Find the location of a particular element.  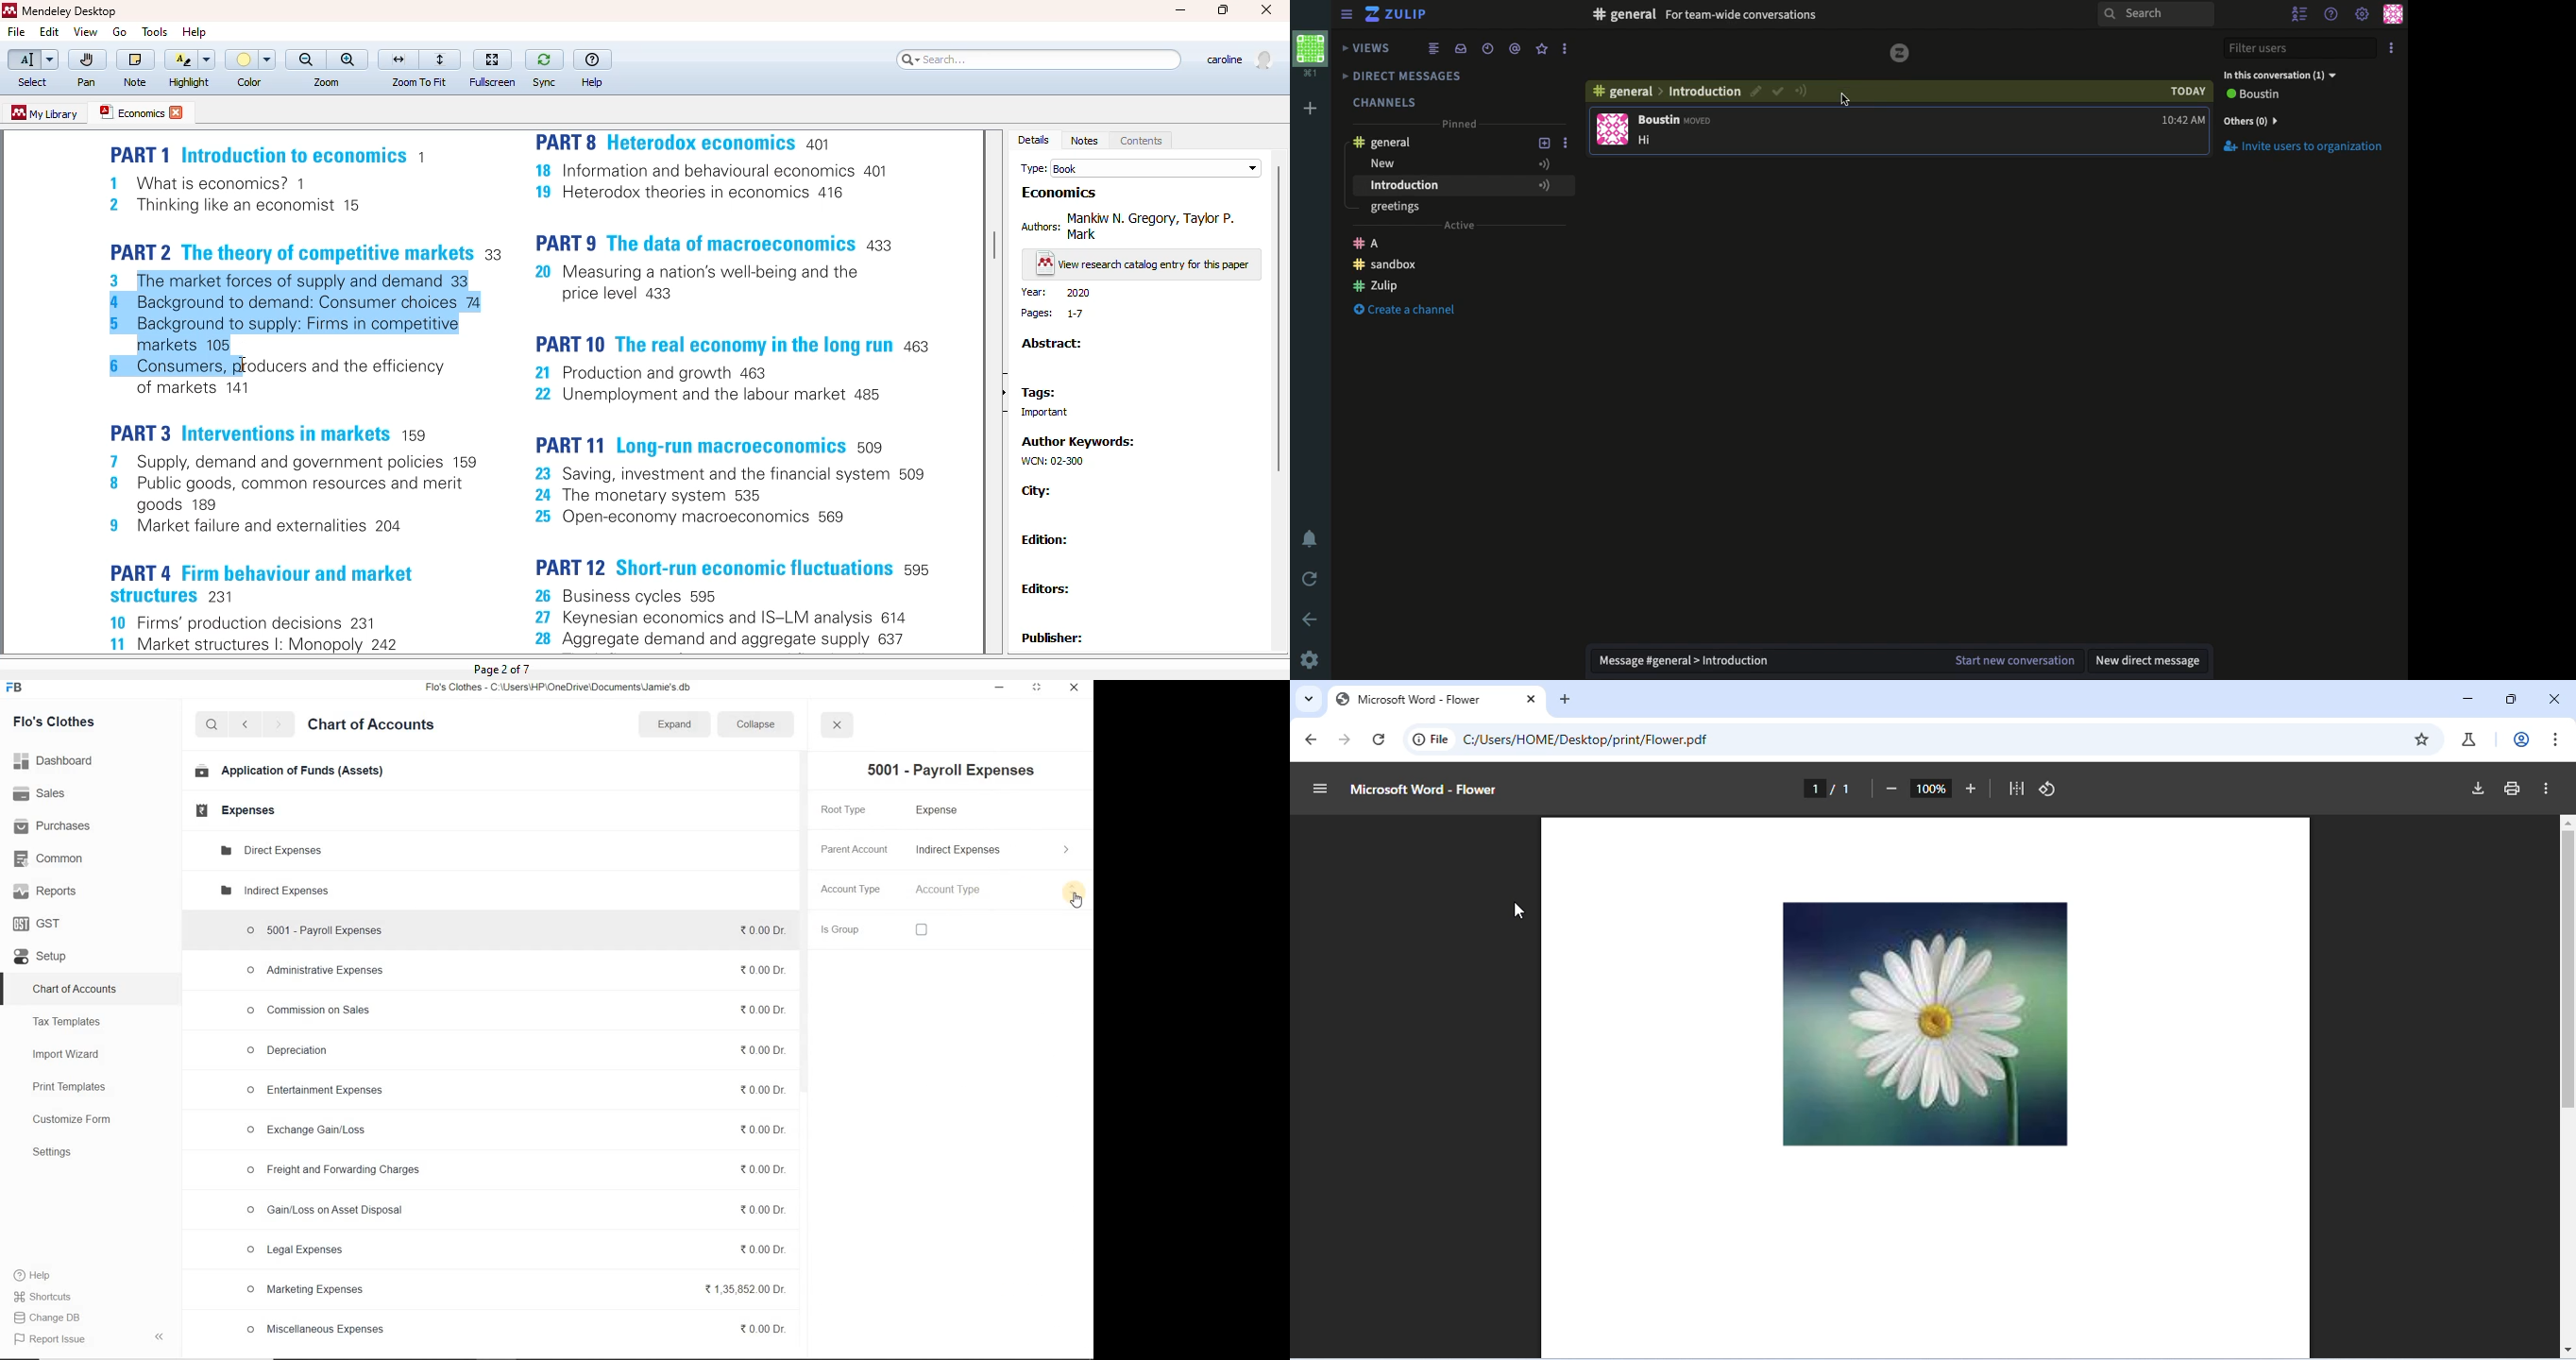

print is located at coordinates (2513, 786).